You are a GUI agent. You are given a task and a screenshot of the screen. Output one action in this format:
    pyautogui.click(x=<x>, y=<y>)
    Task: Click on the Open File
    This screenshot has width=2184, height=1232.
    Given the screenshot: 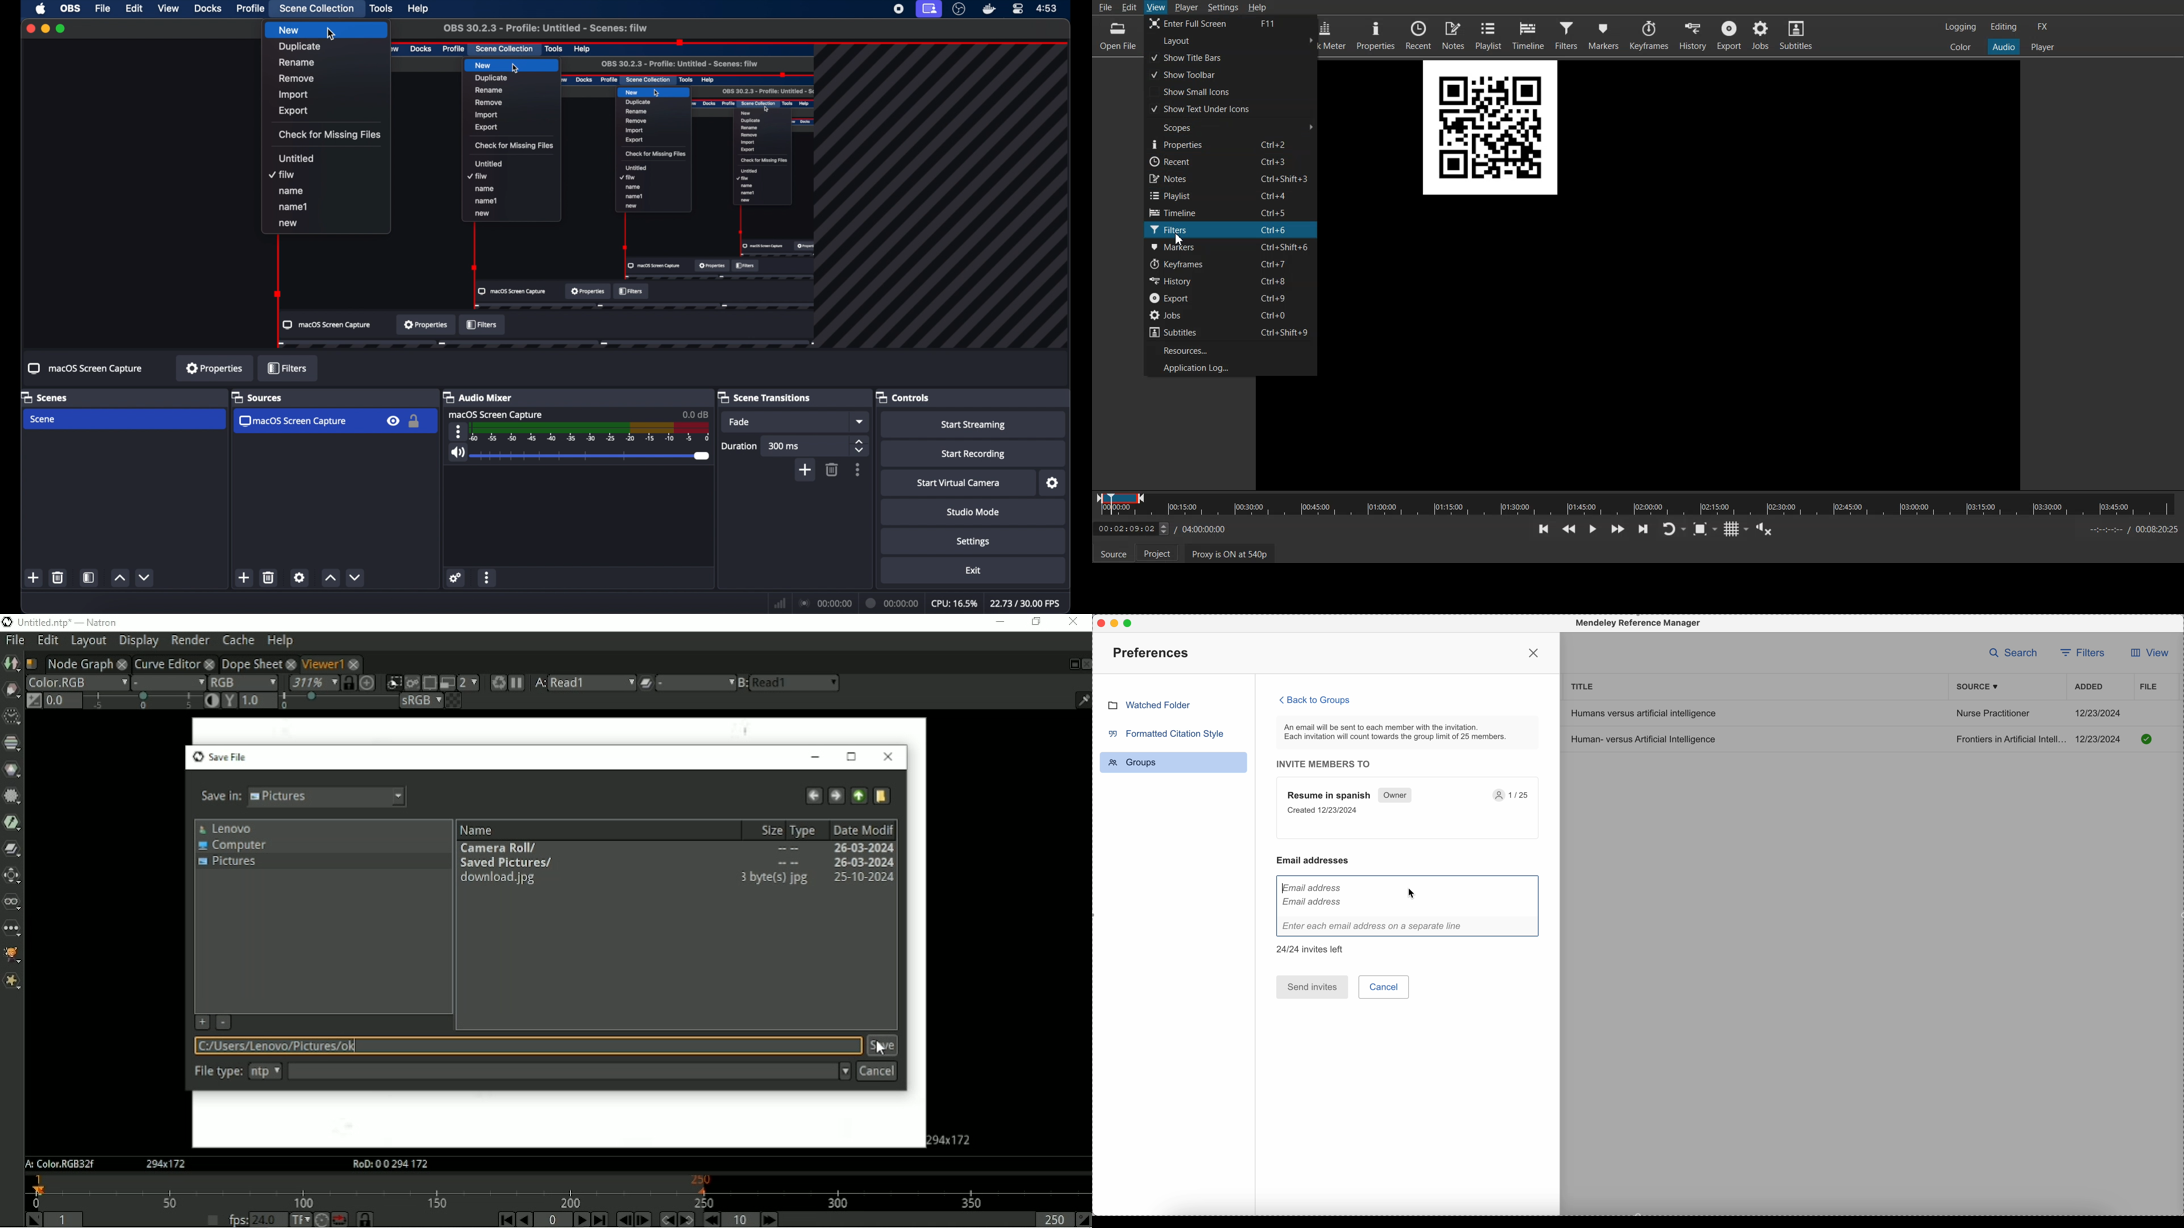 What is the action you would take?
    pyautogui.click(x=1116, y=35)
    